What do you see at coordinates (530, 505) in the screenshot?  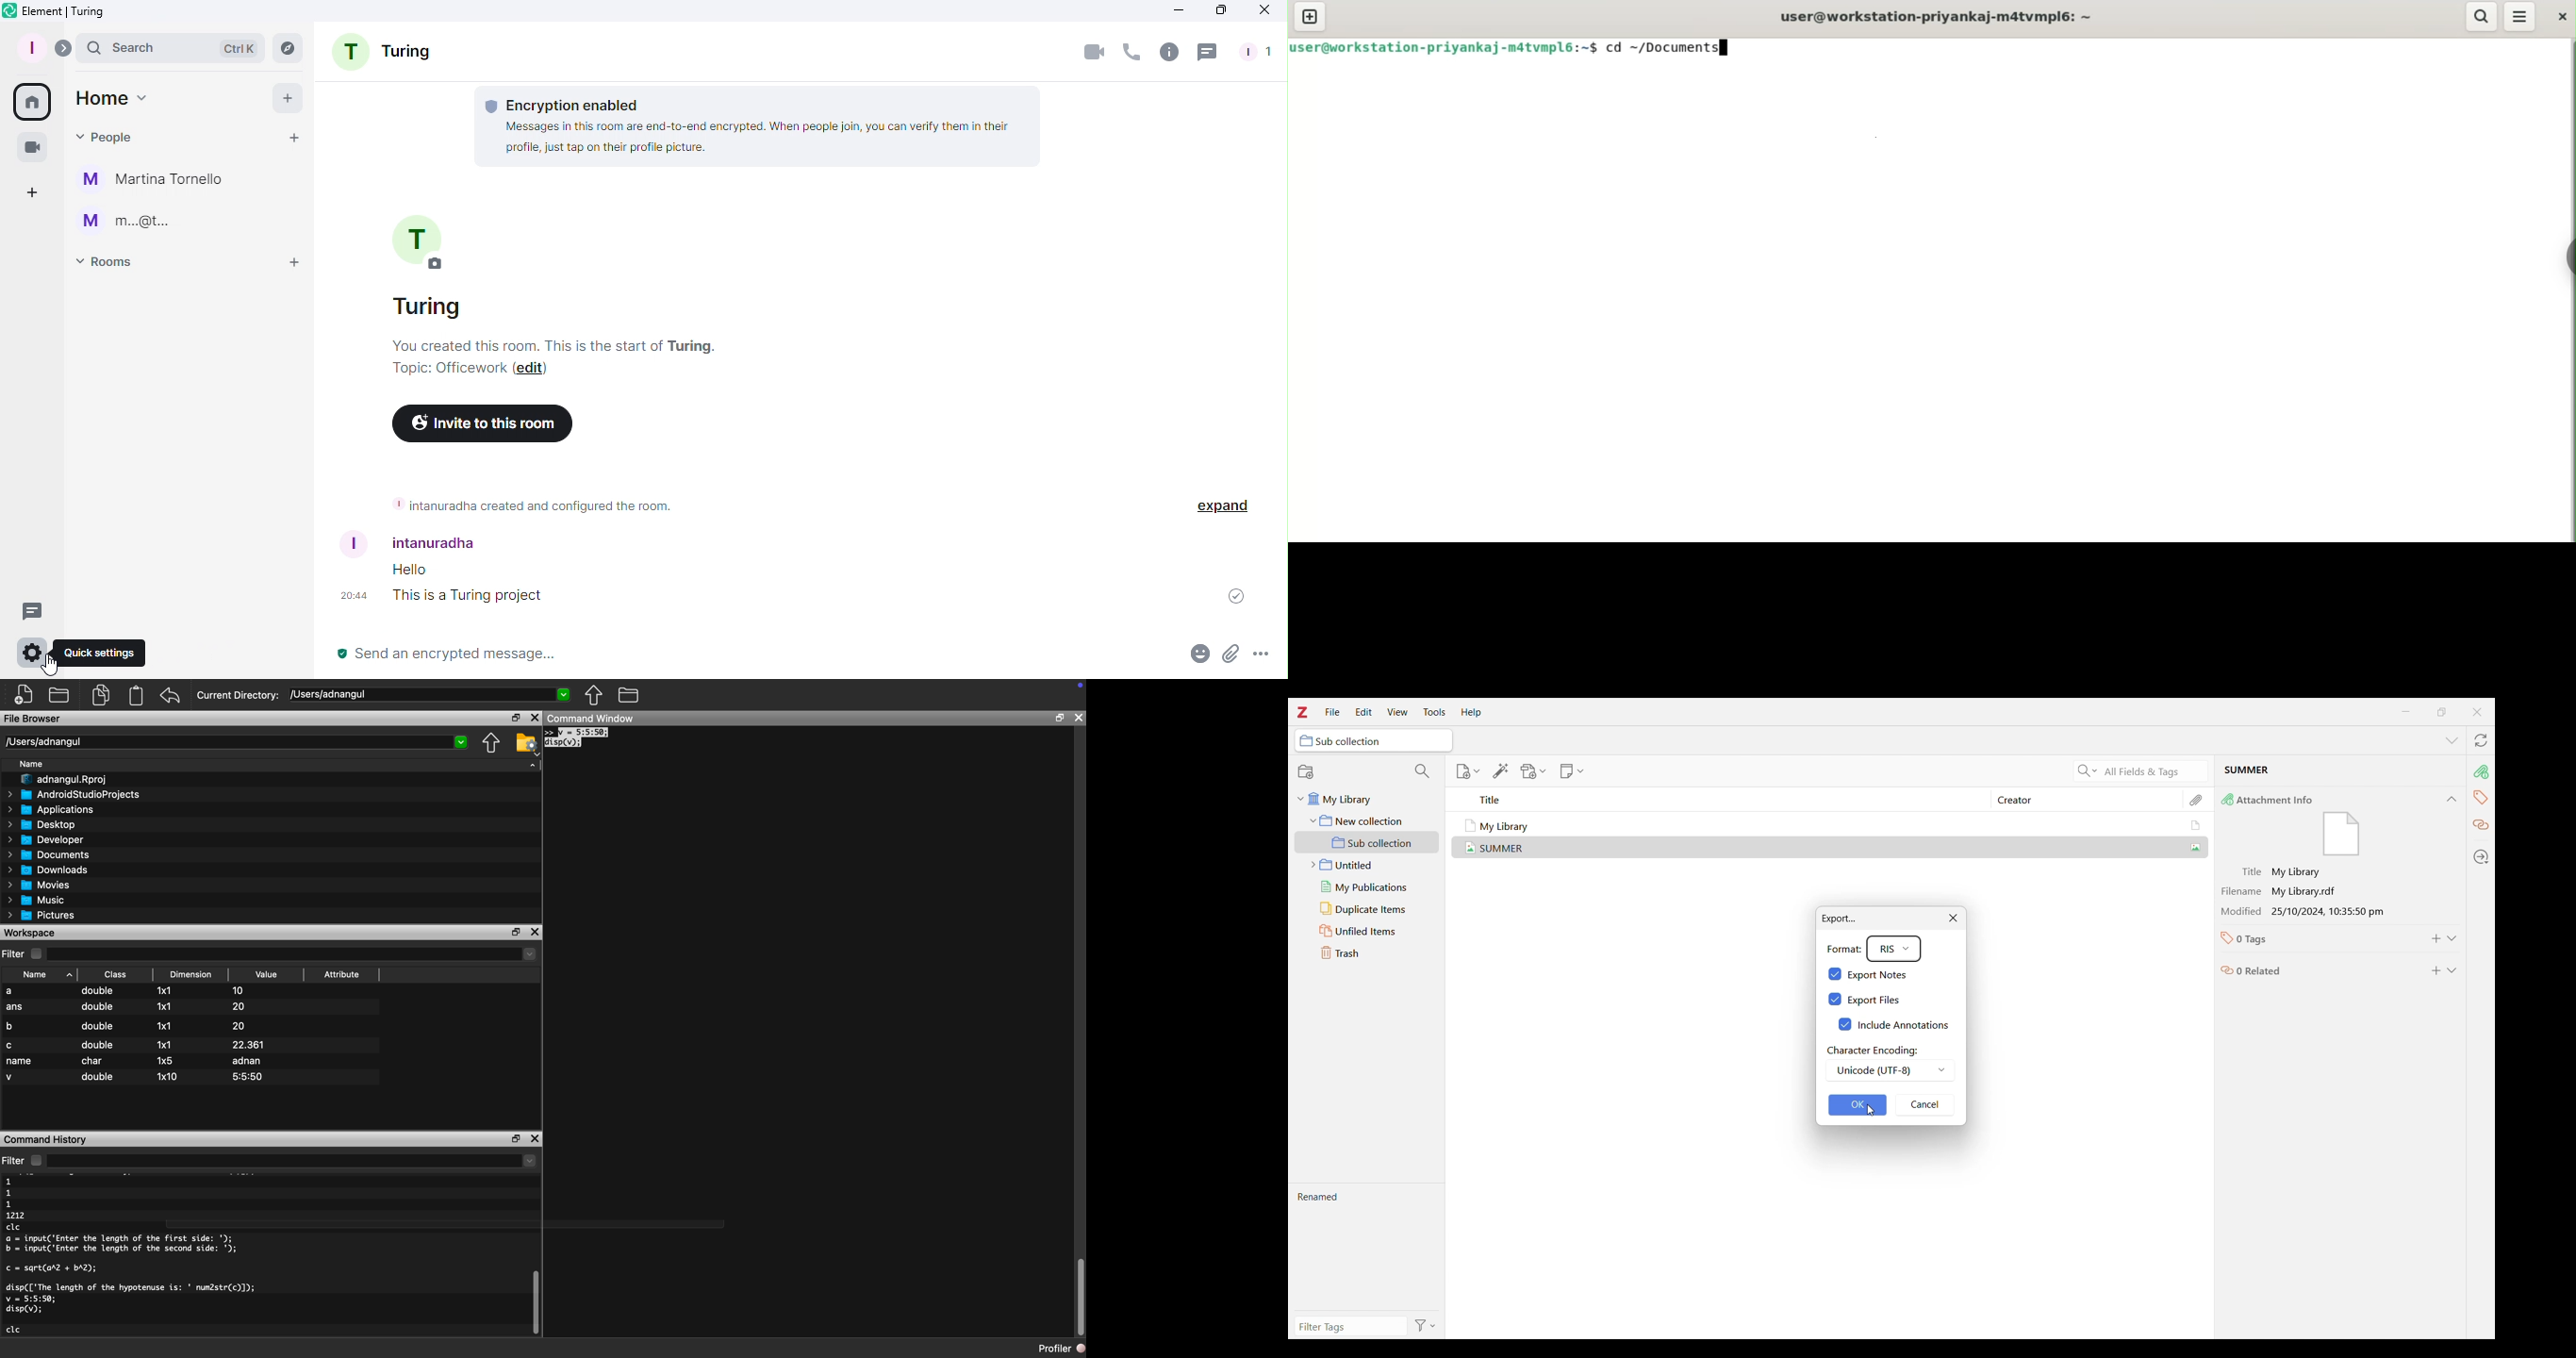 I see `Room information` at bounding box center [530, 505].